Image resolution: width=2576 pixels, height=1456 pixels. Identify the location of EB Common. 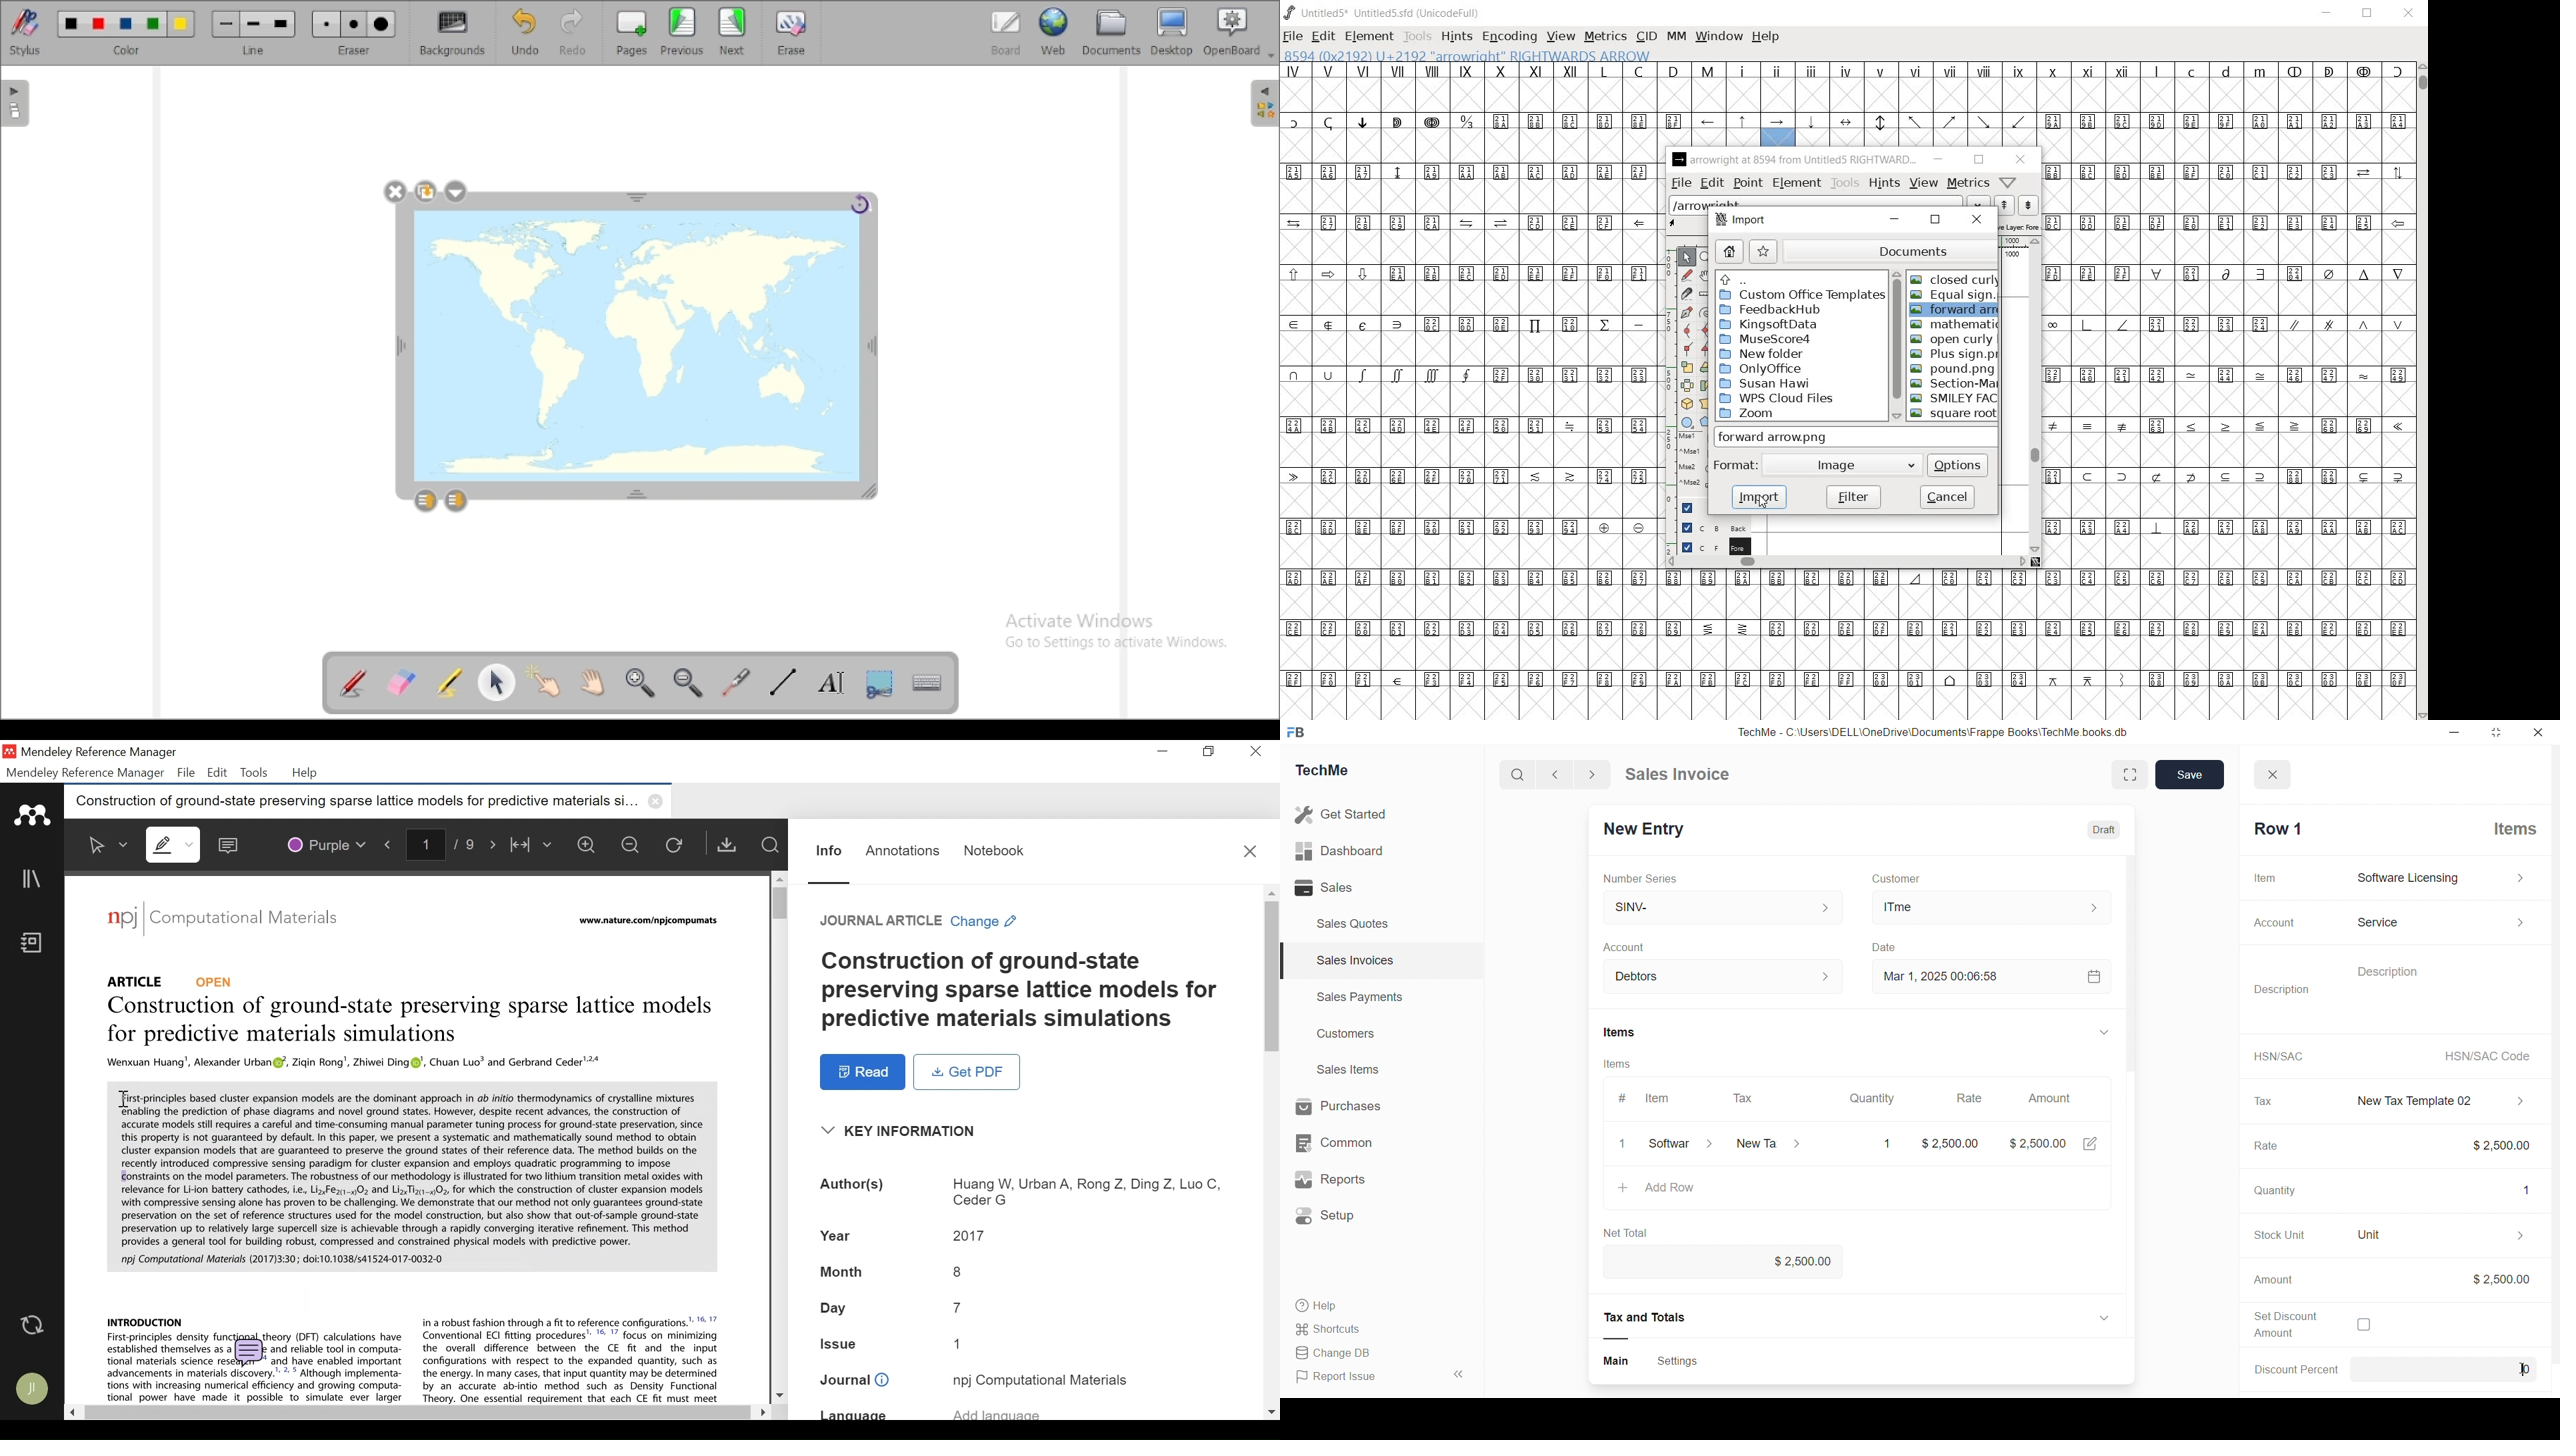
(1347, 1143).